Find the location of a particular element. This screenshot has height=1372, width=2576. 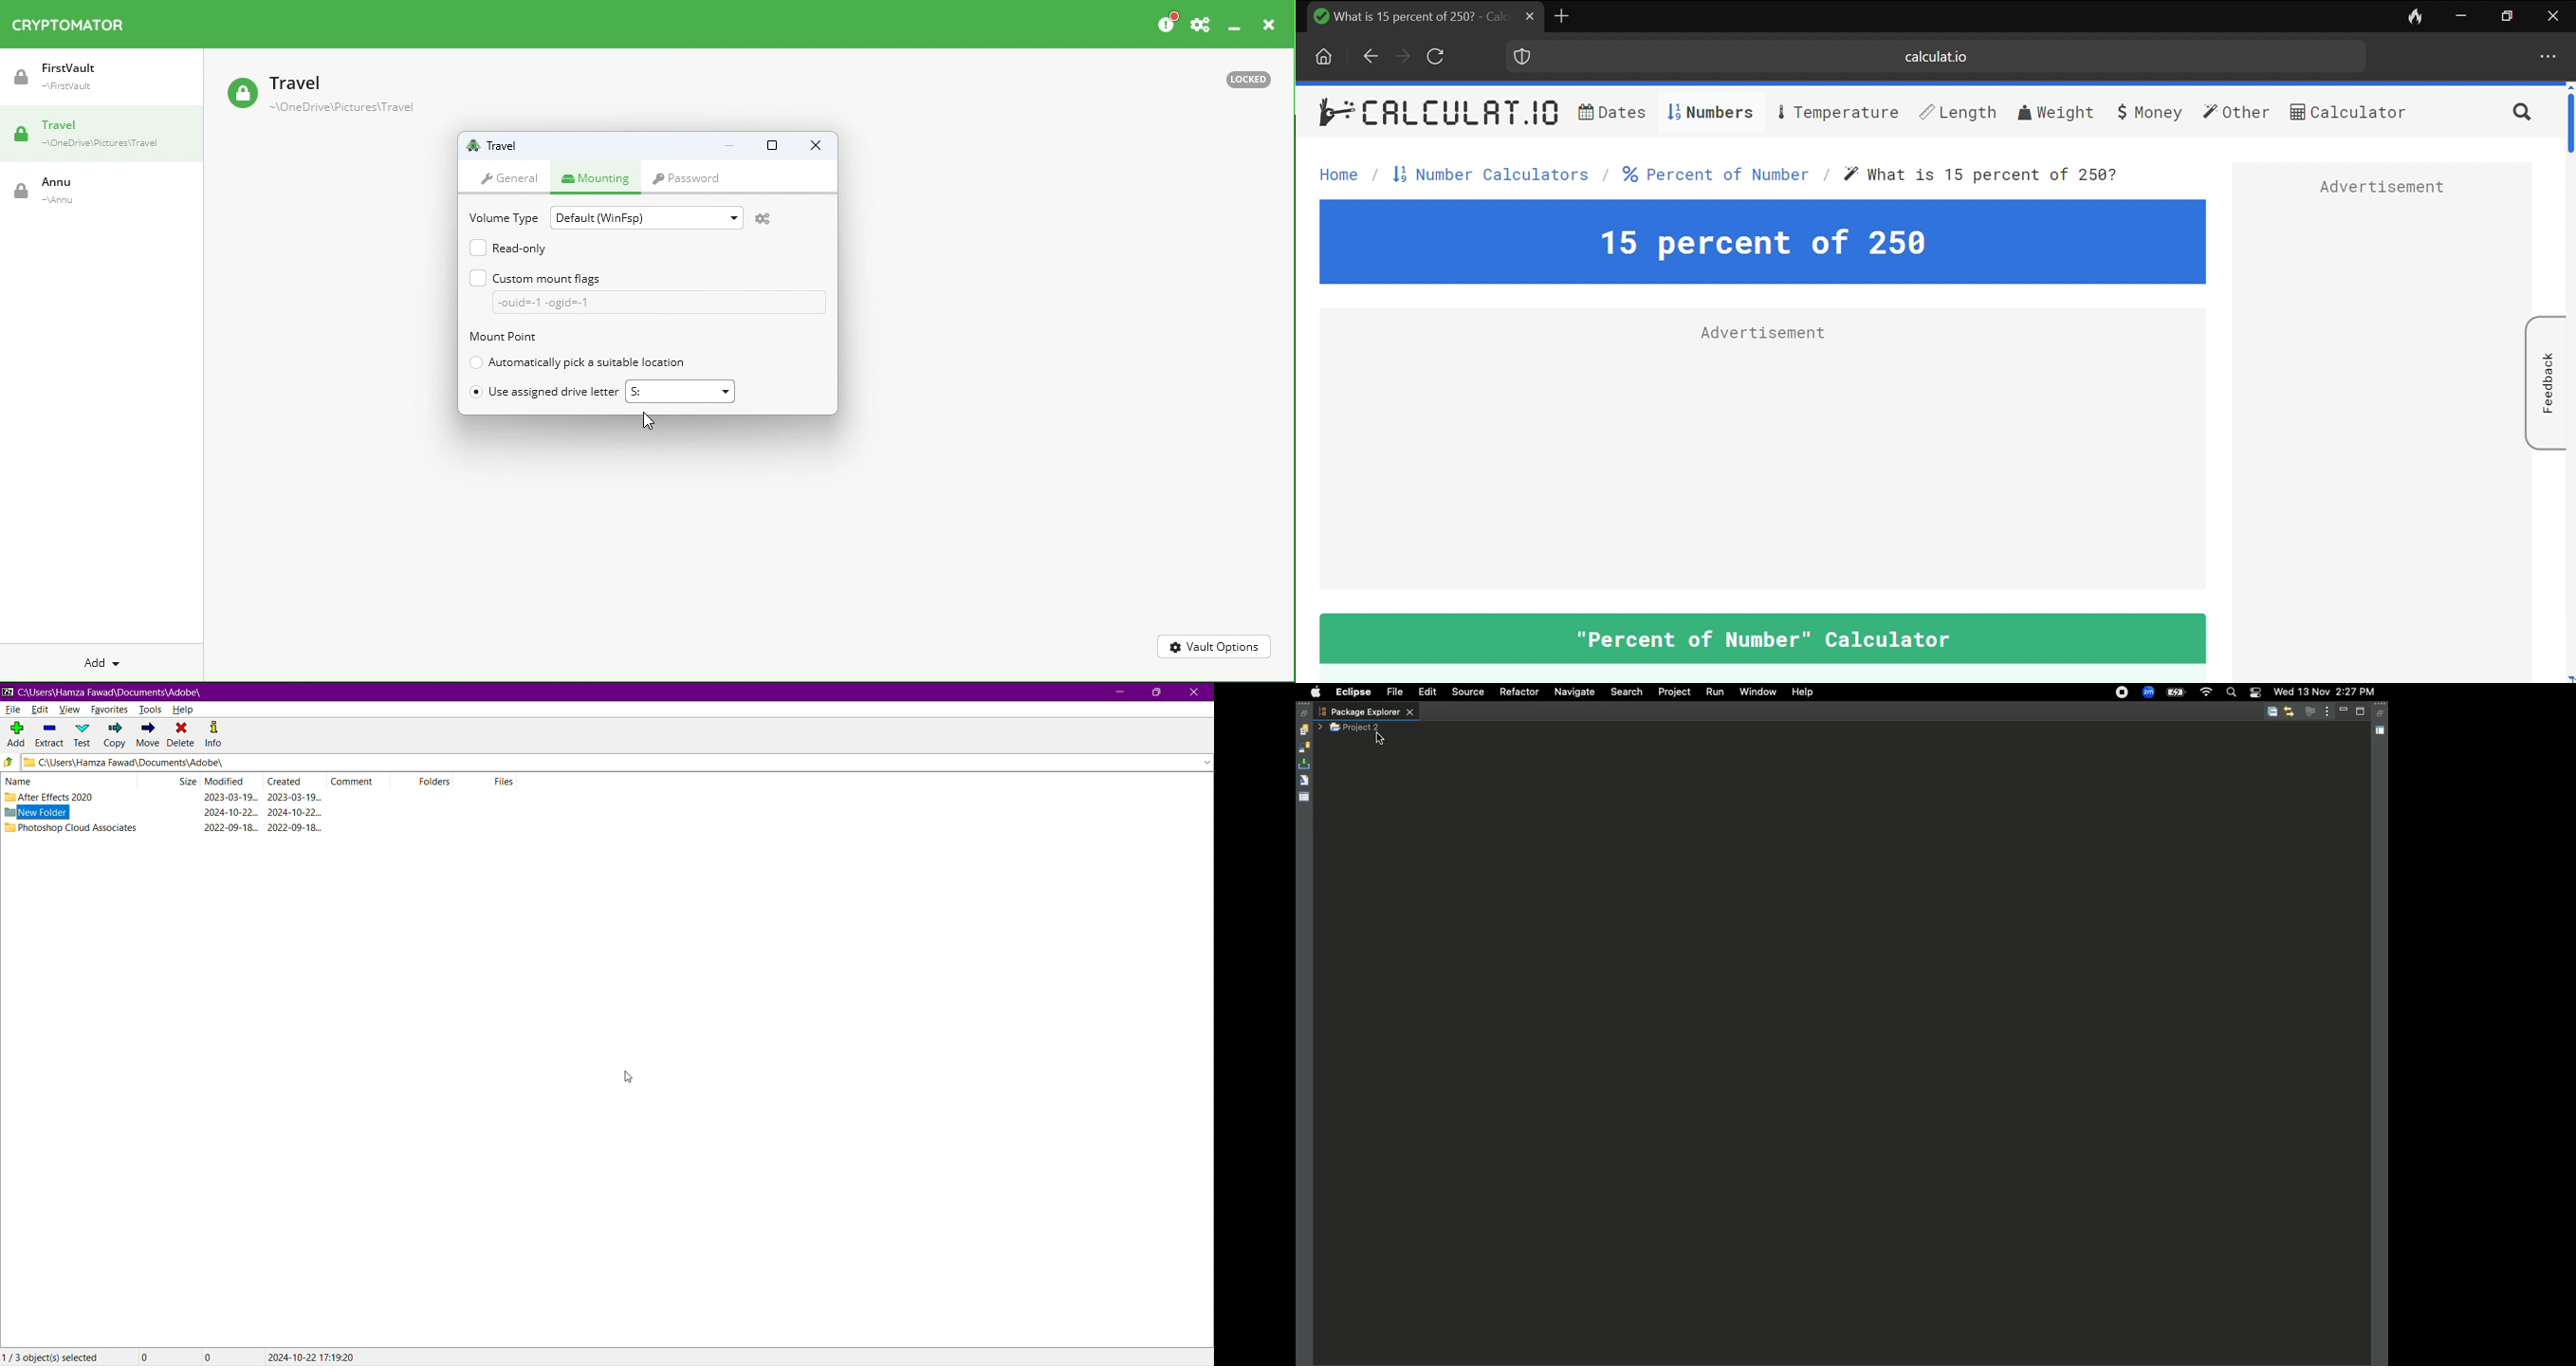

Favorites is located at coordinates (111, 708).